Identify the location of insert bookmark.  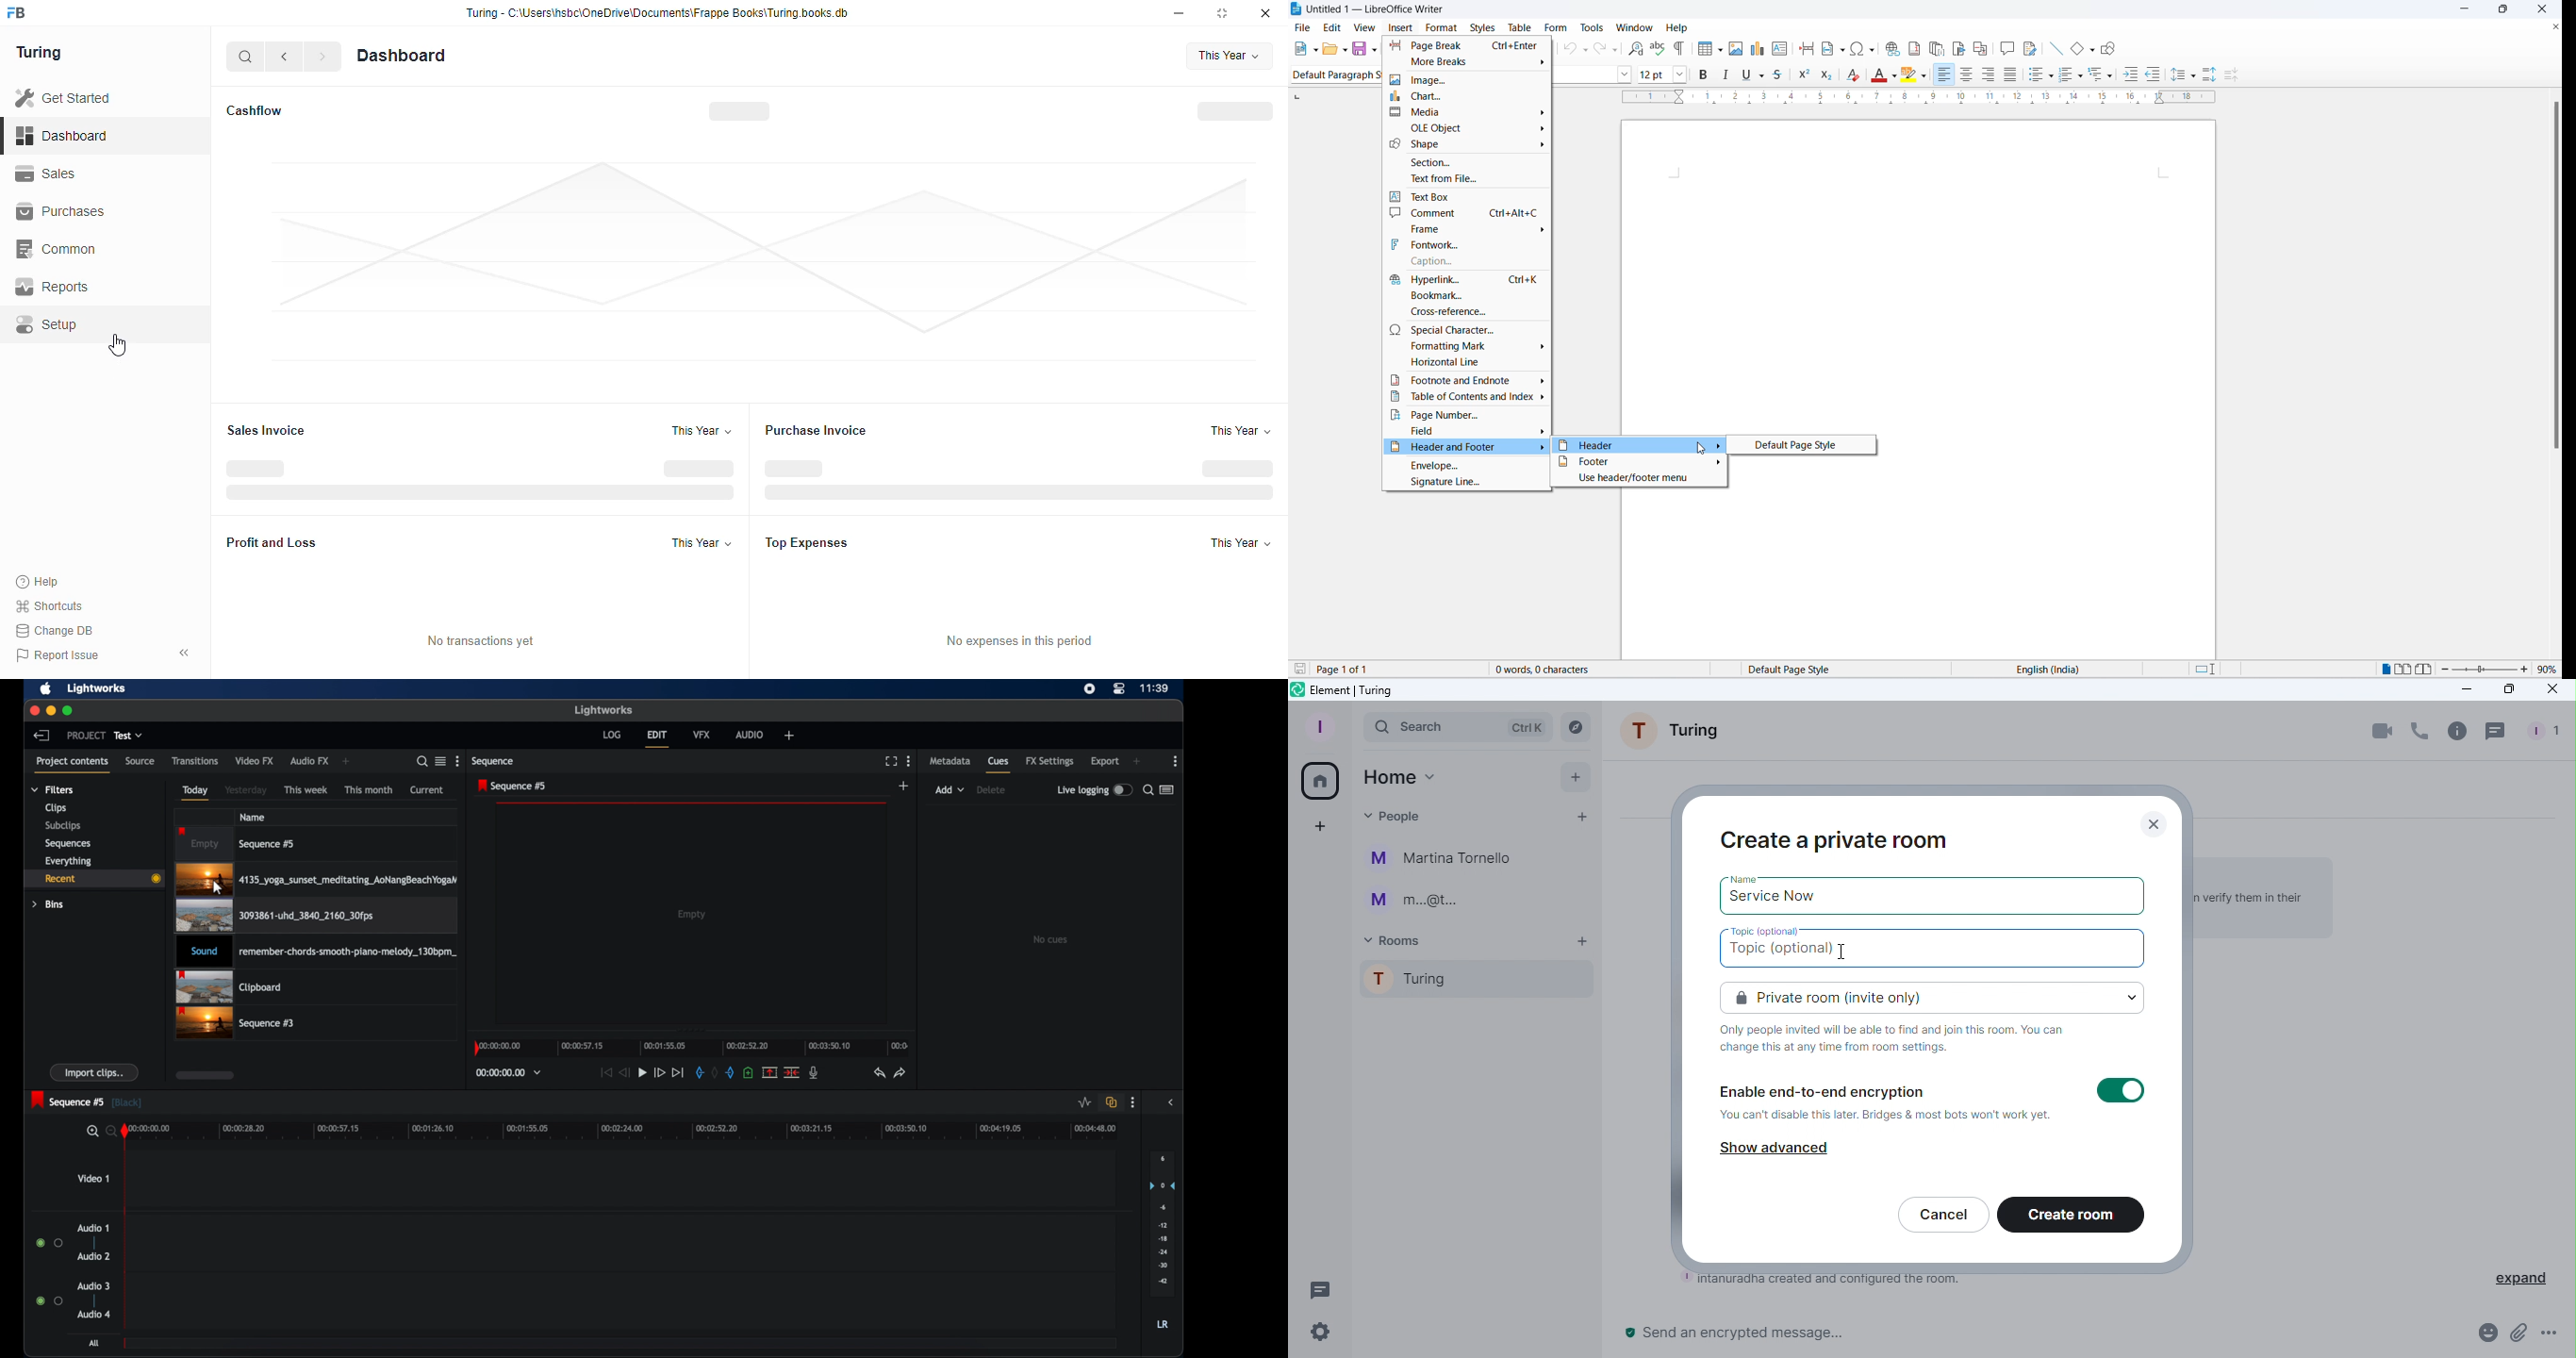
(1958, 47).